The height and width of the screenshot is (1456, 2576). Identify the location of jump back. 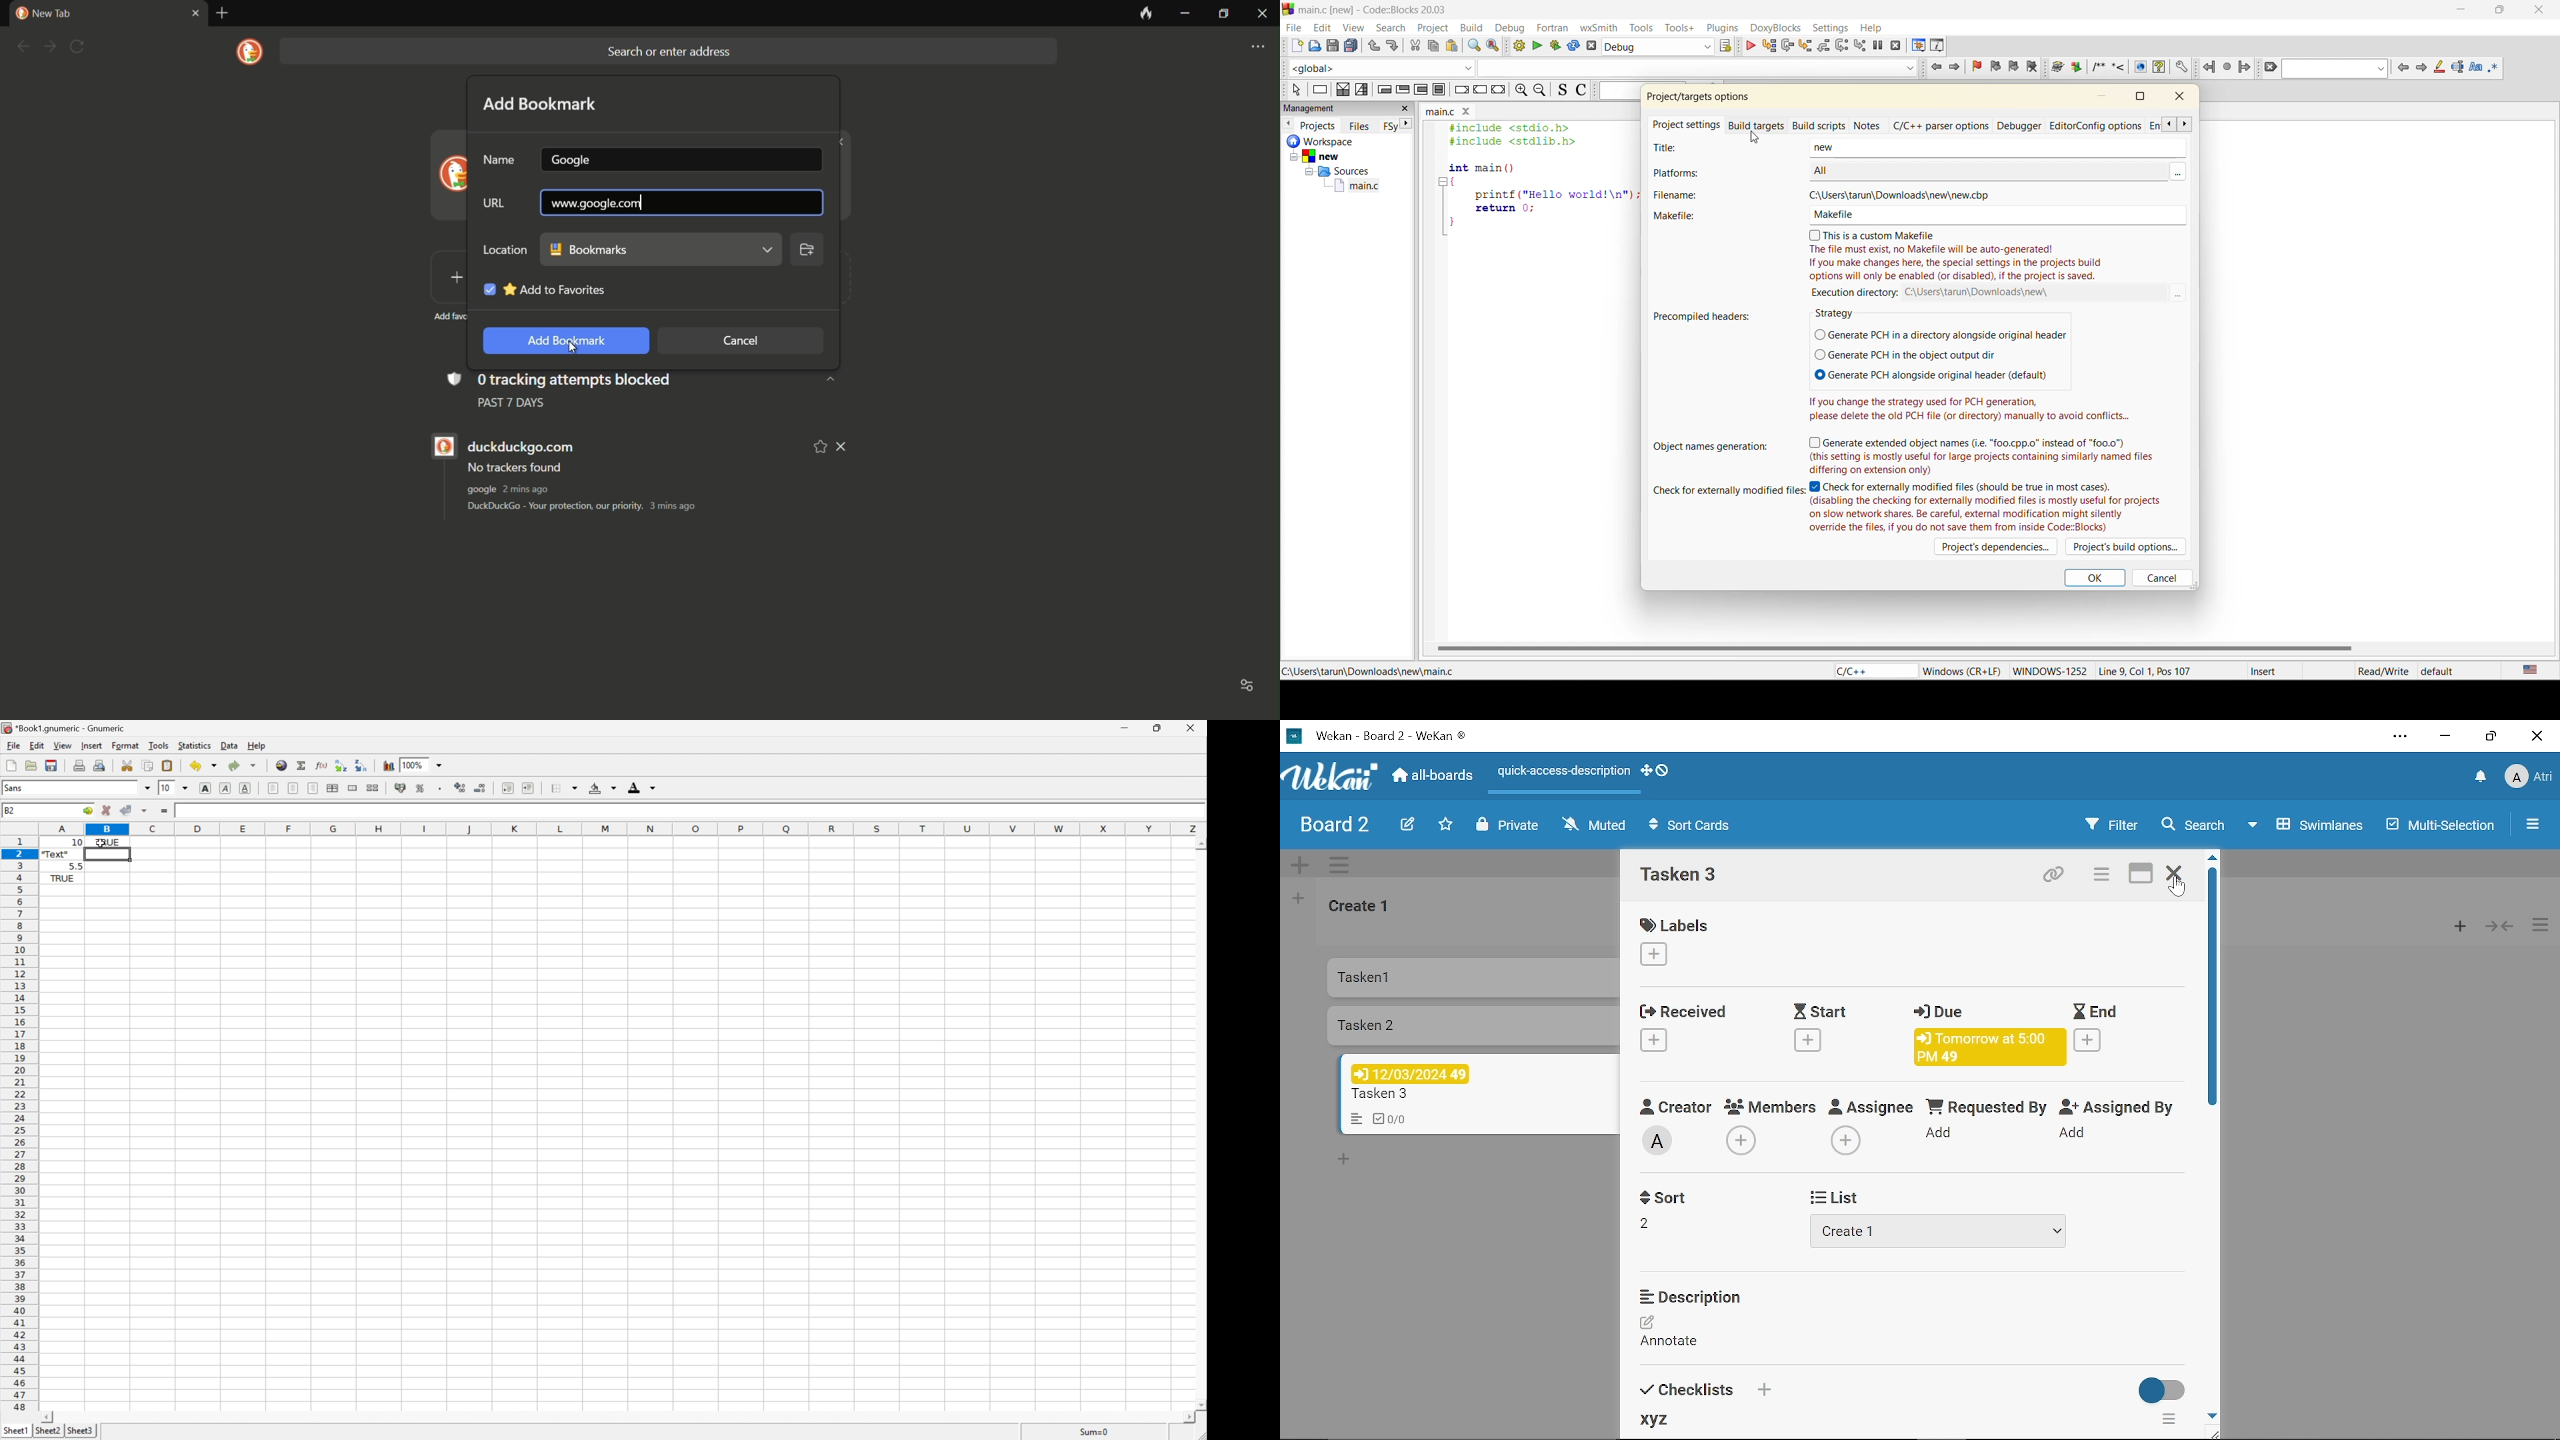
(2209, 67).